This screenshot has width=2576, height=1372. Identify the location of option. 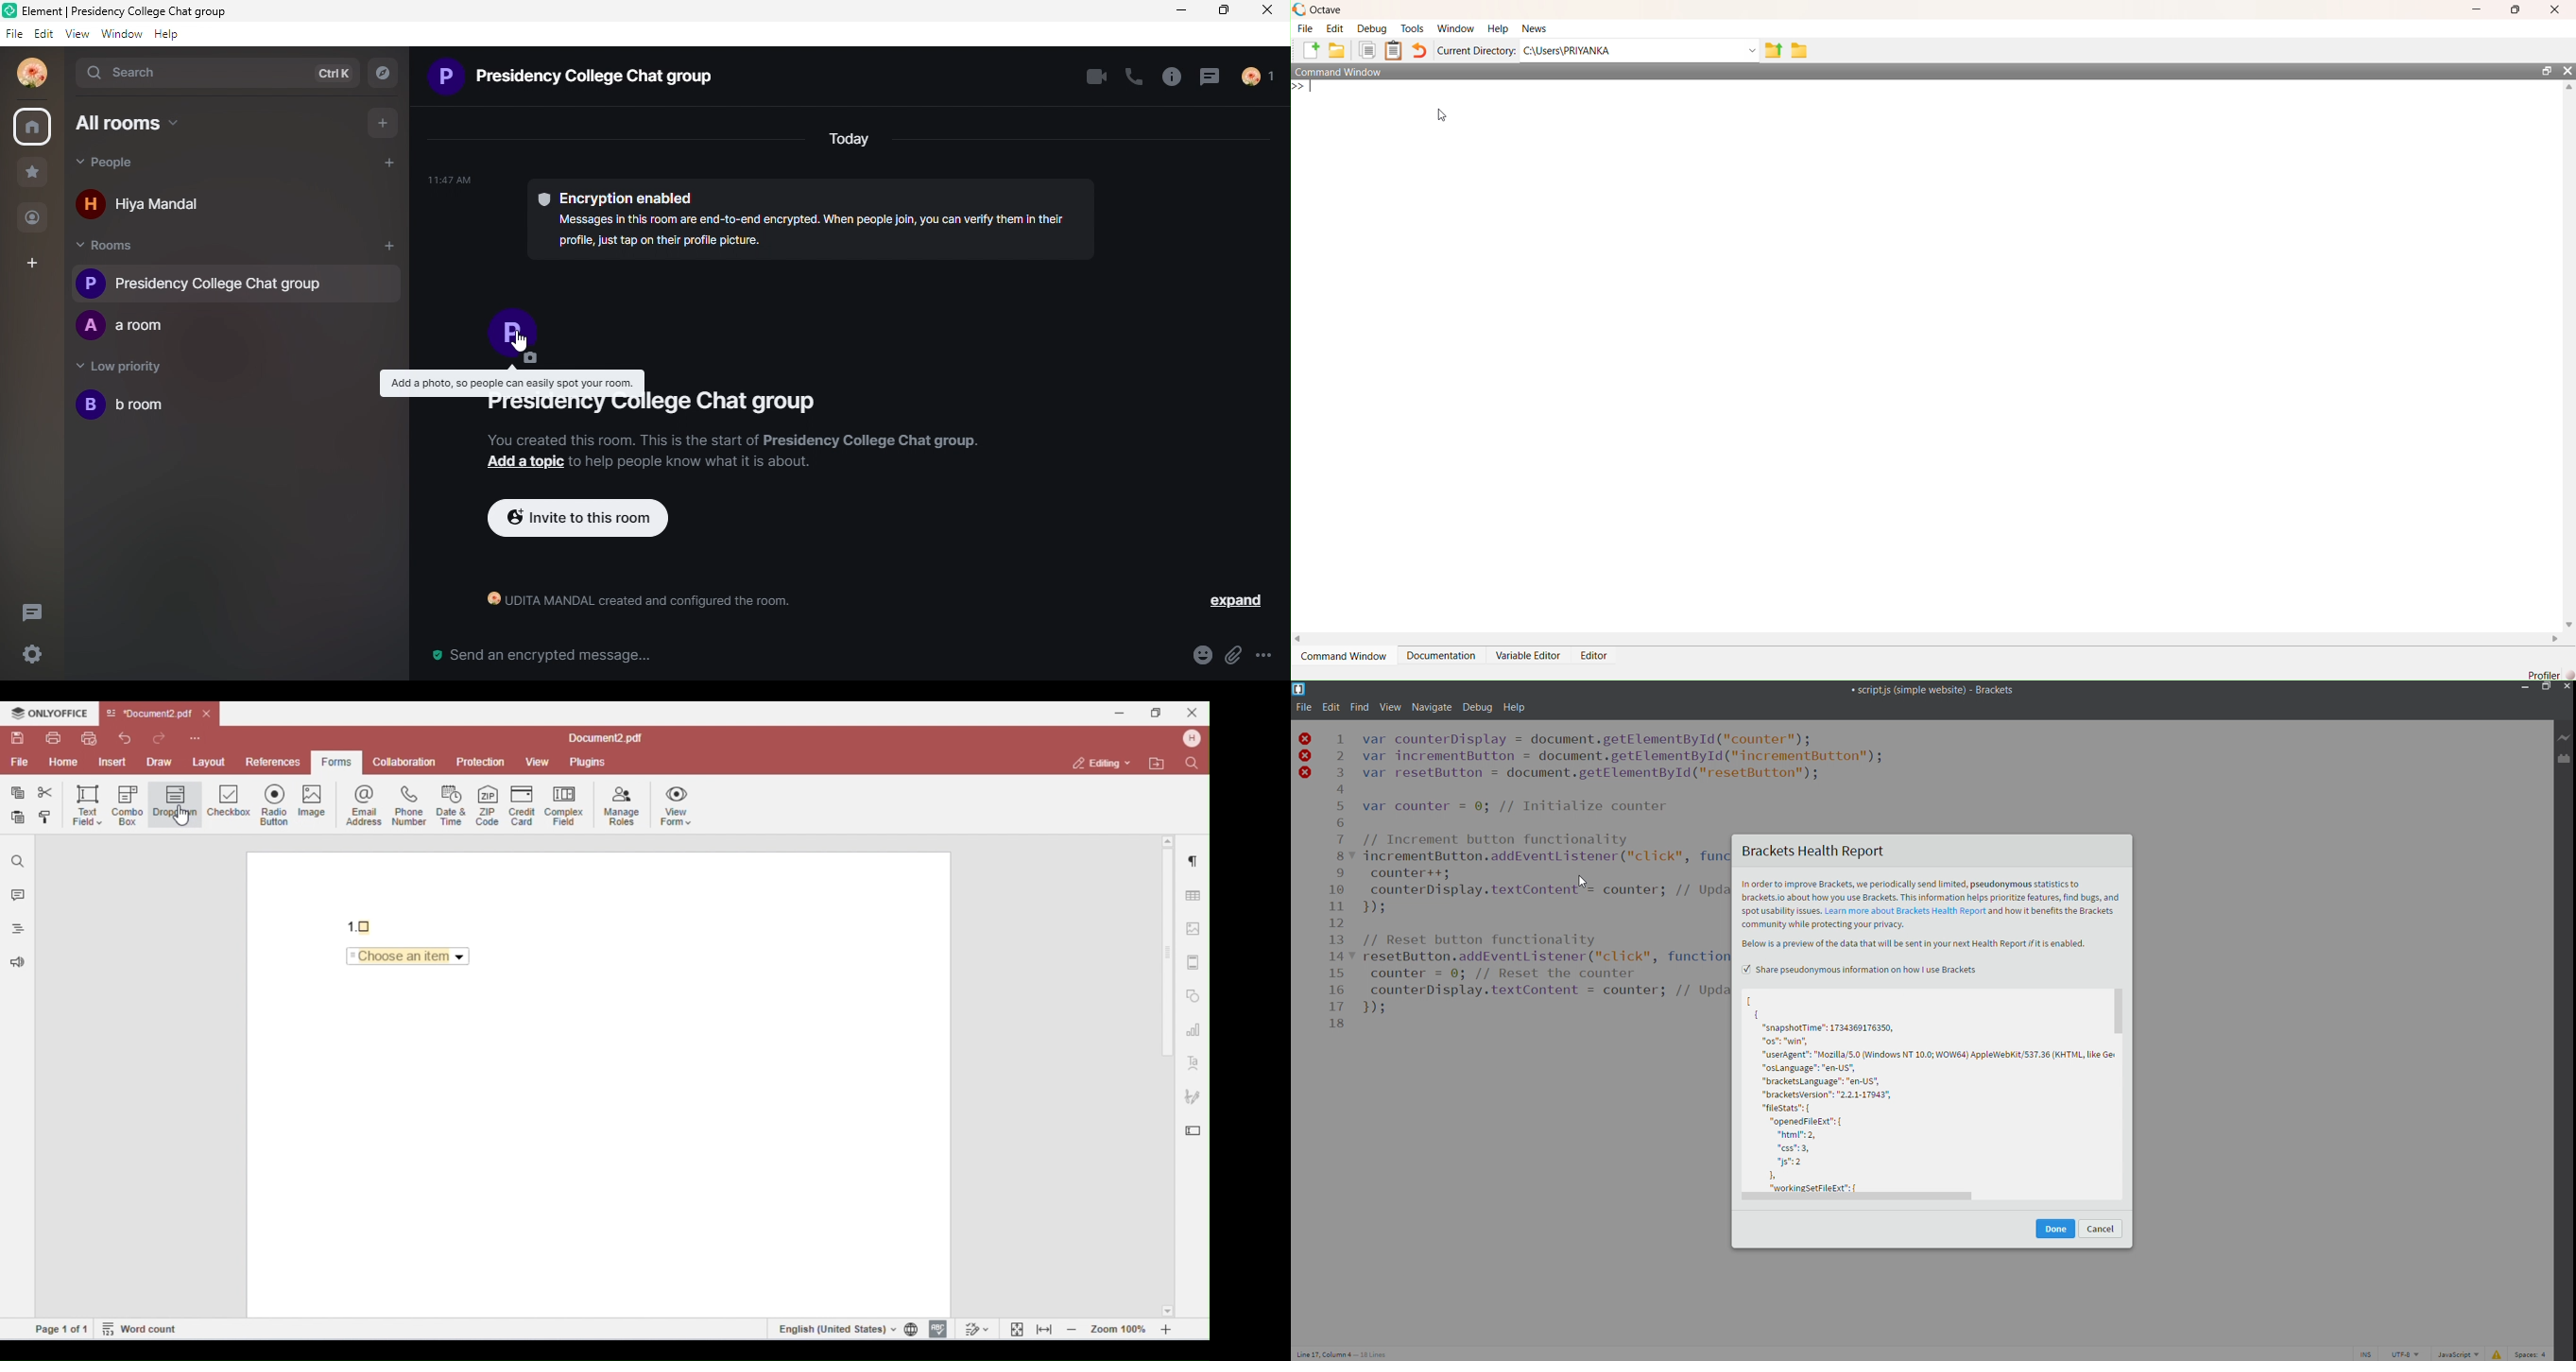
(1271, 654).